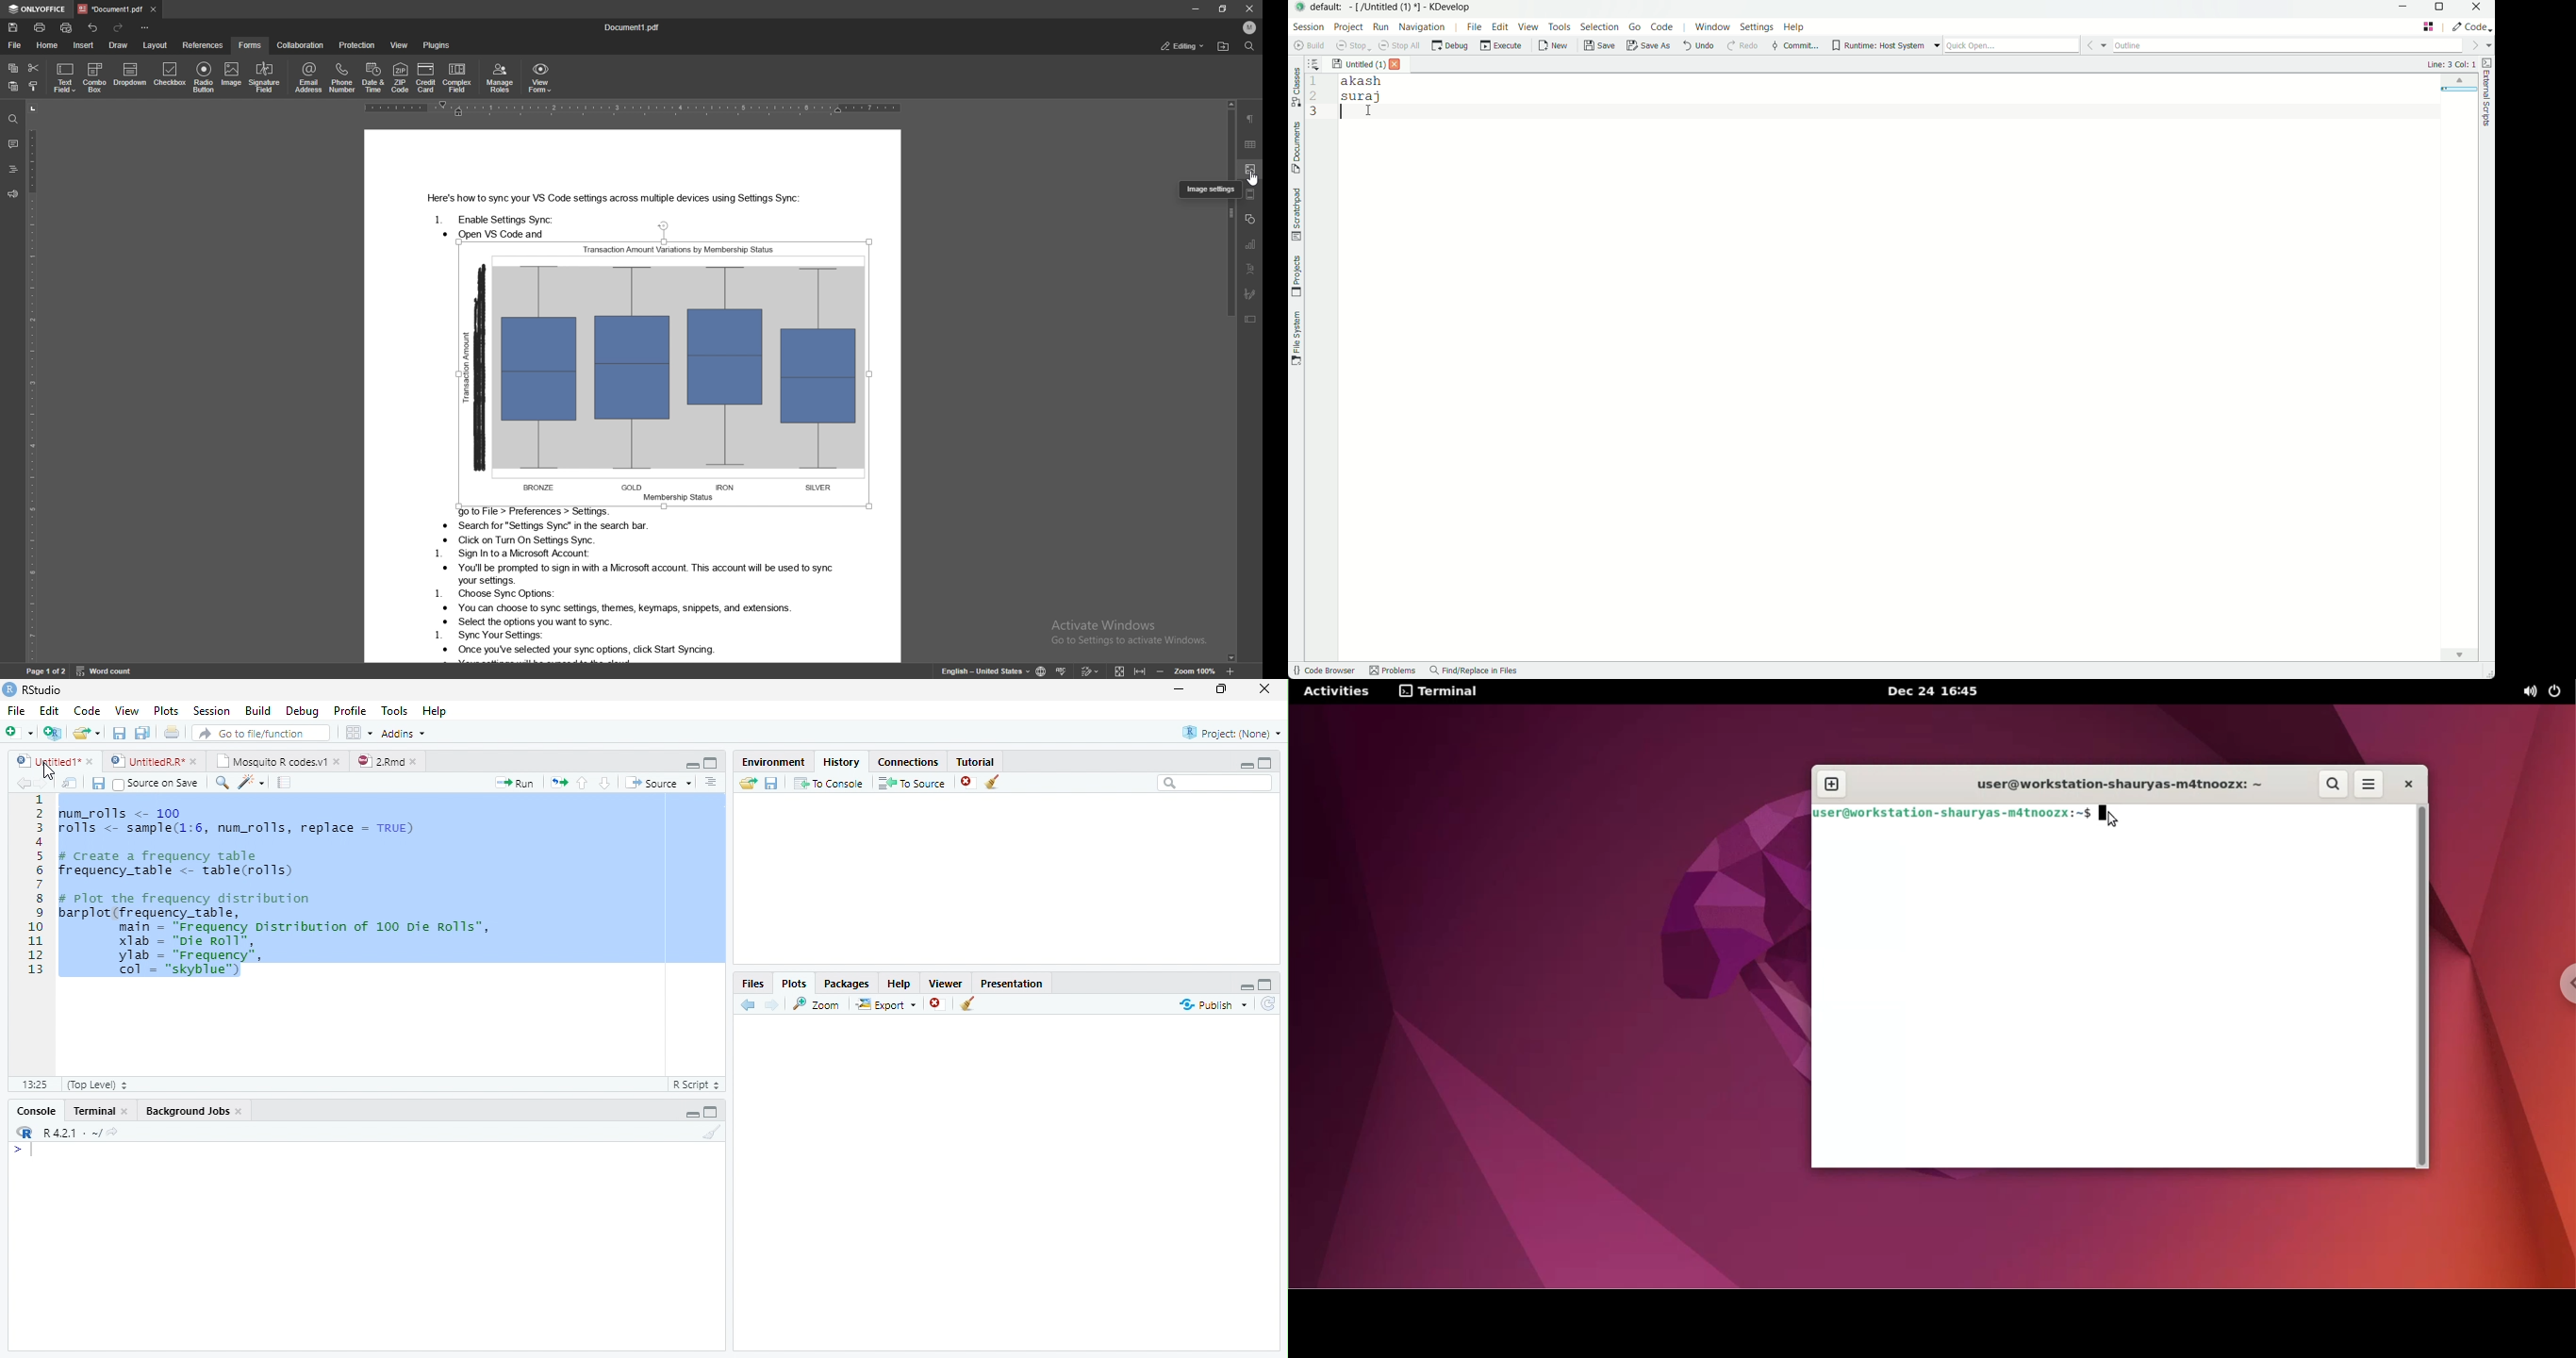 The height and width of the screenshot is (1372, 2576). What do you see at coordinates (584, 784) in the screenshot?
I see `Go to previous section of code` at bounding box center [584, 784].